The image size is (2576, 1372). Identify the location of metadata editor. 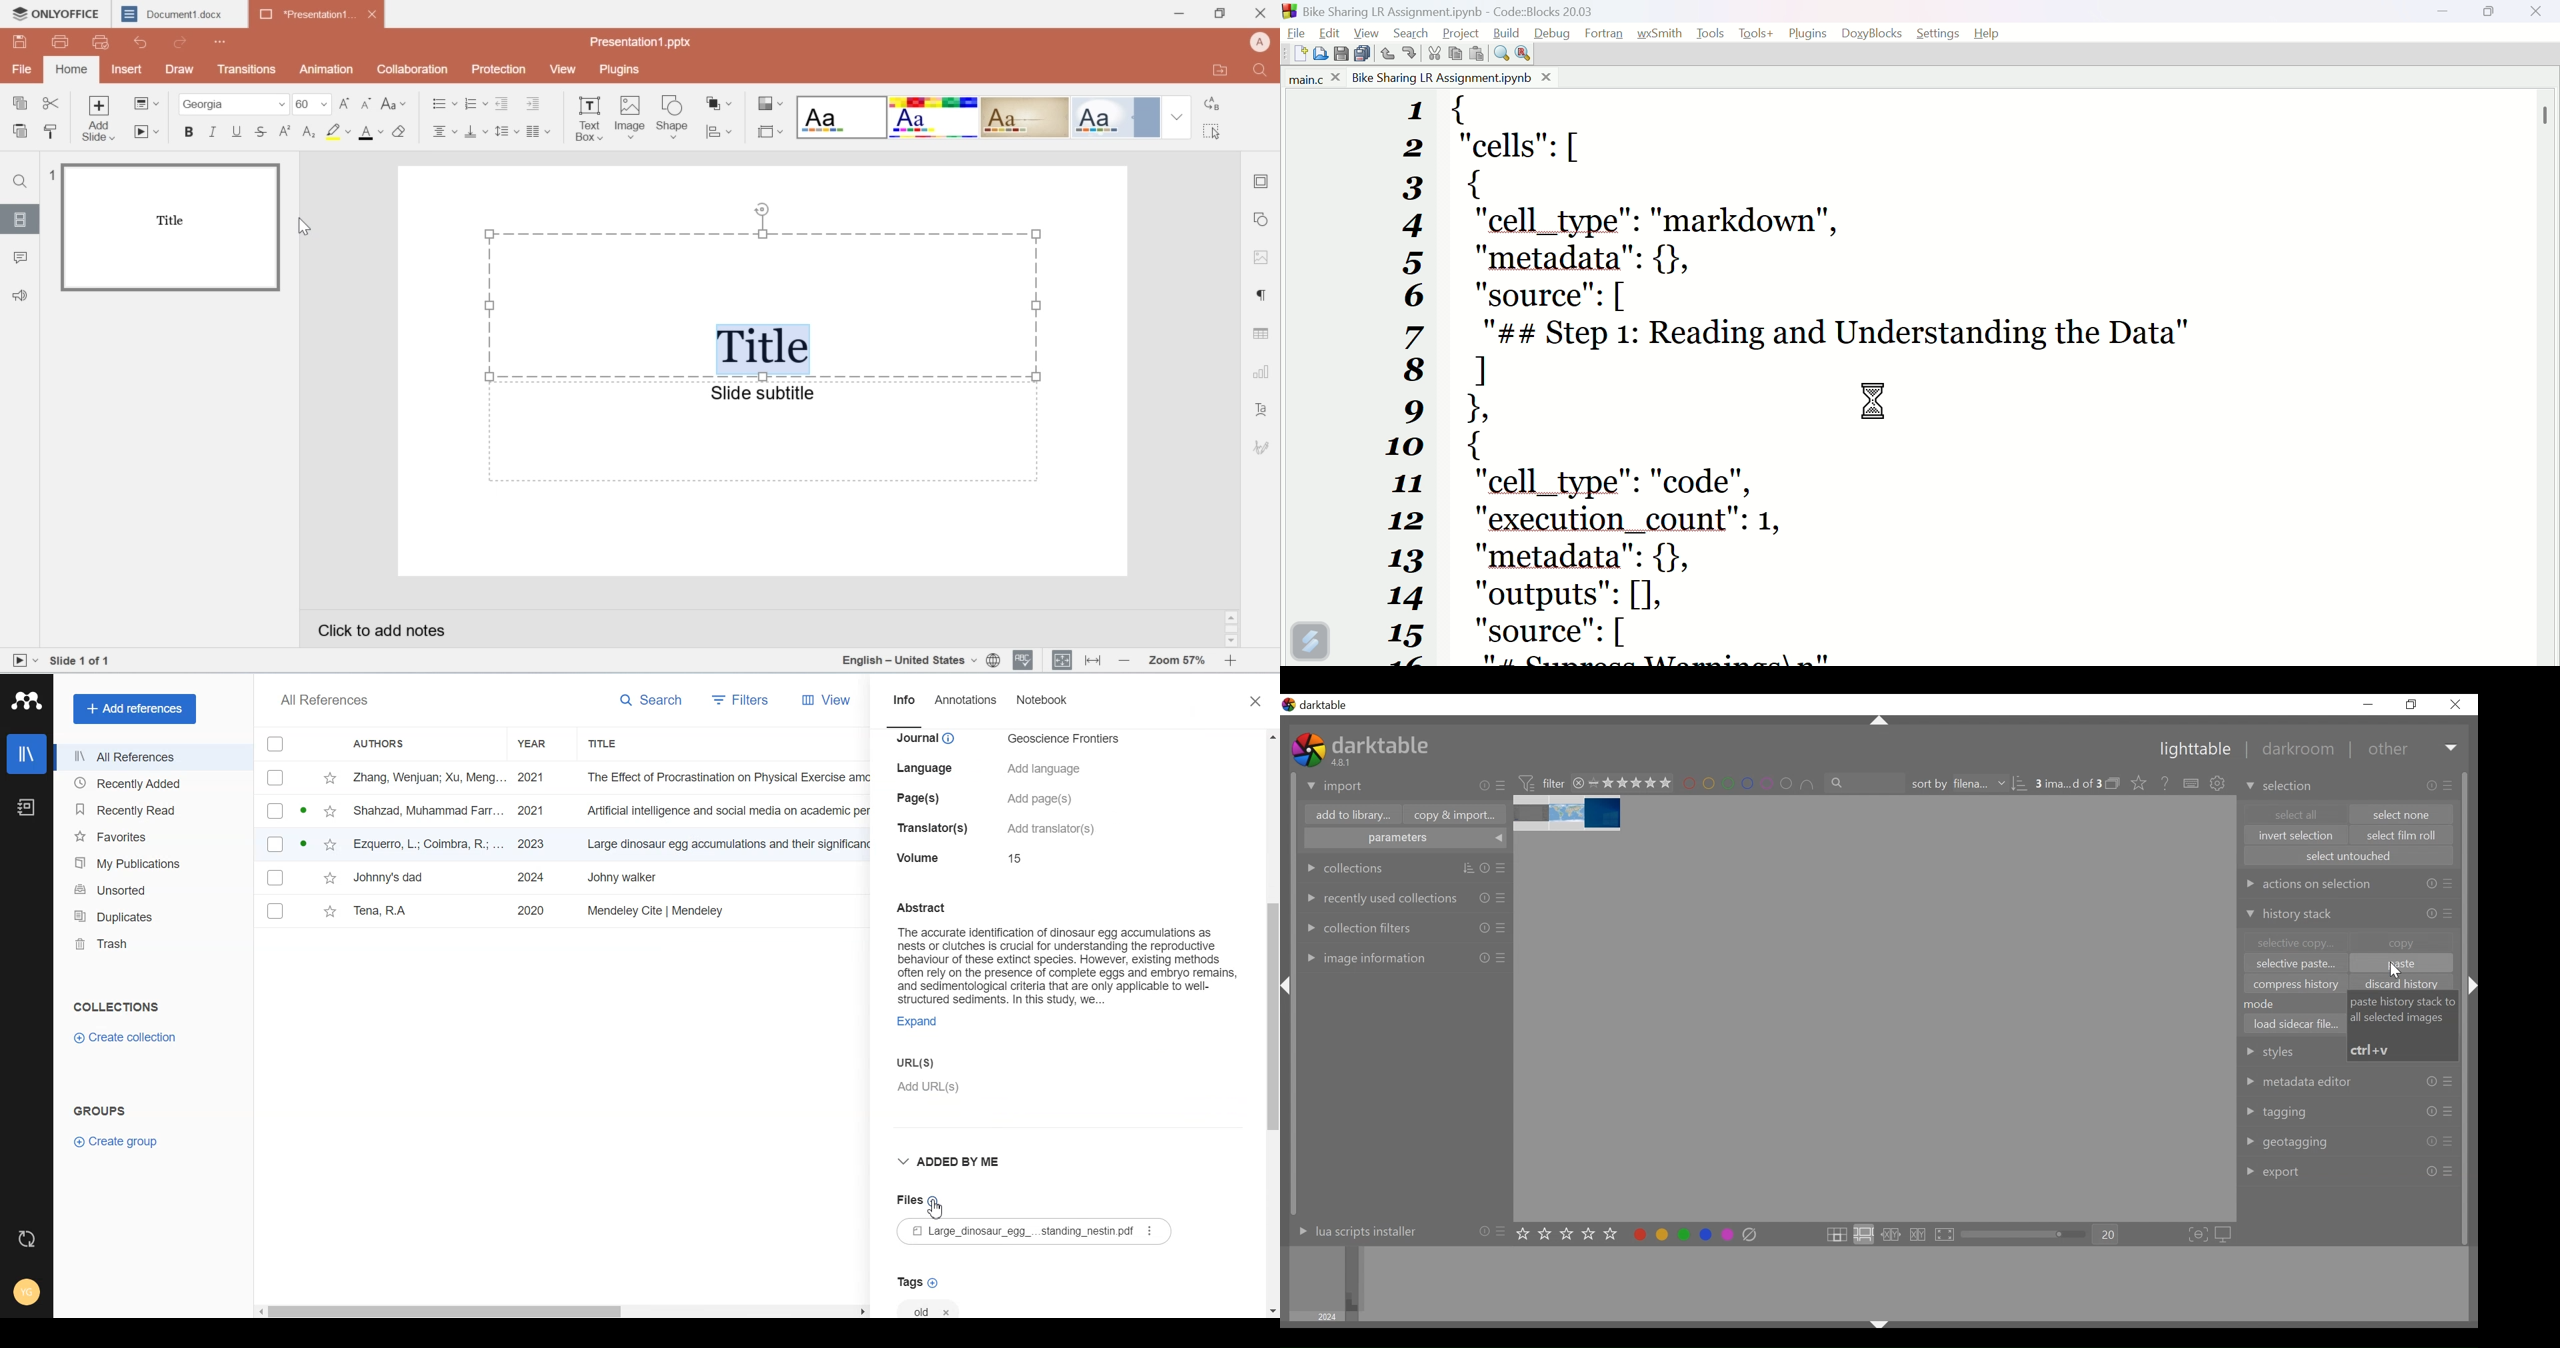
(2300, 1081).